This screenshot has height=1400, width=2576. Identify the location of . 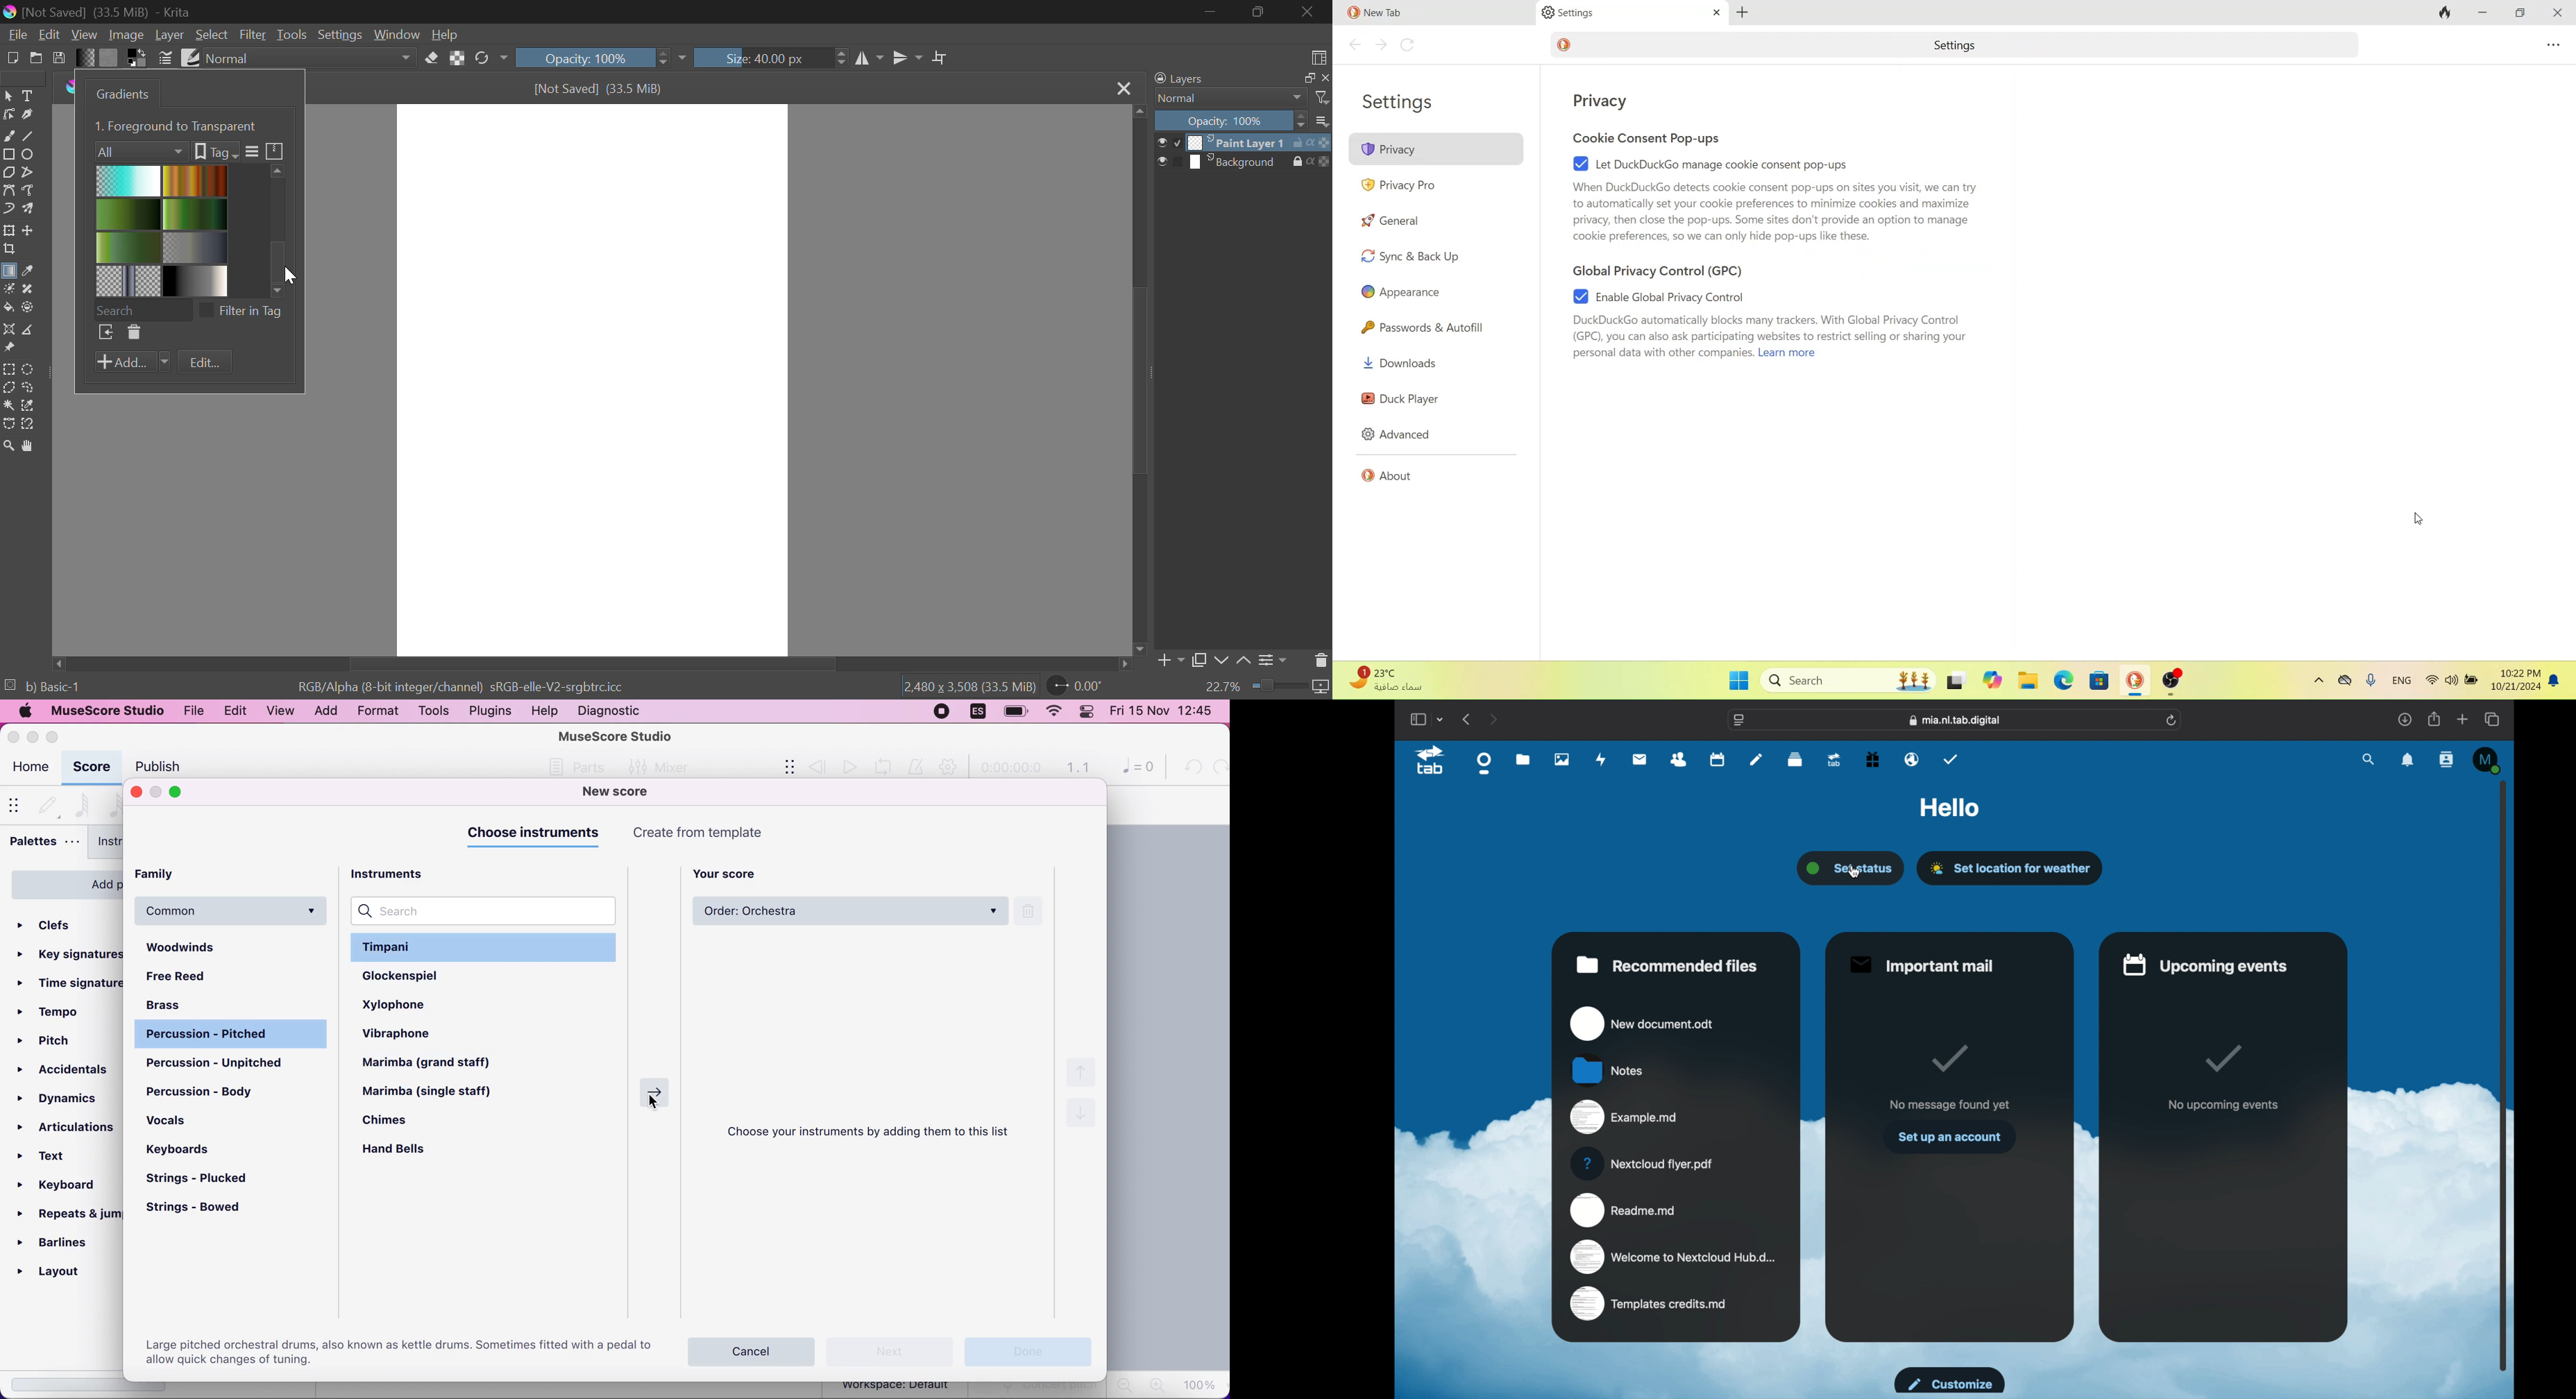
(1956, 678).